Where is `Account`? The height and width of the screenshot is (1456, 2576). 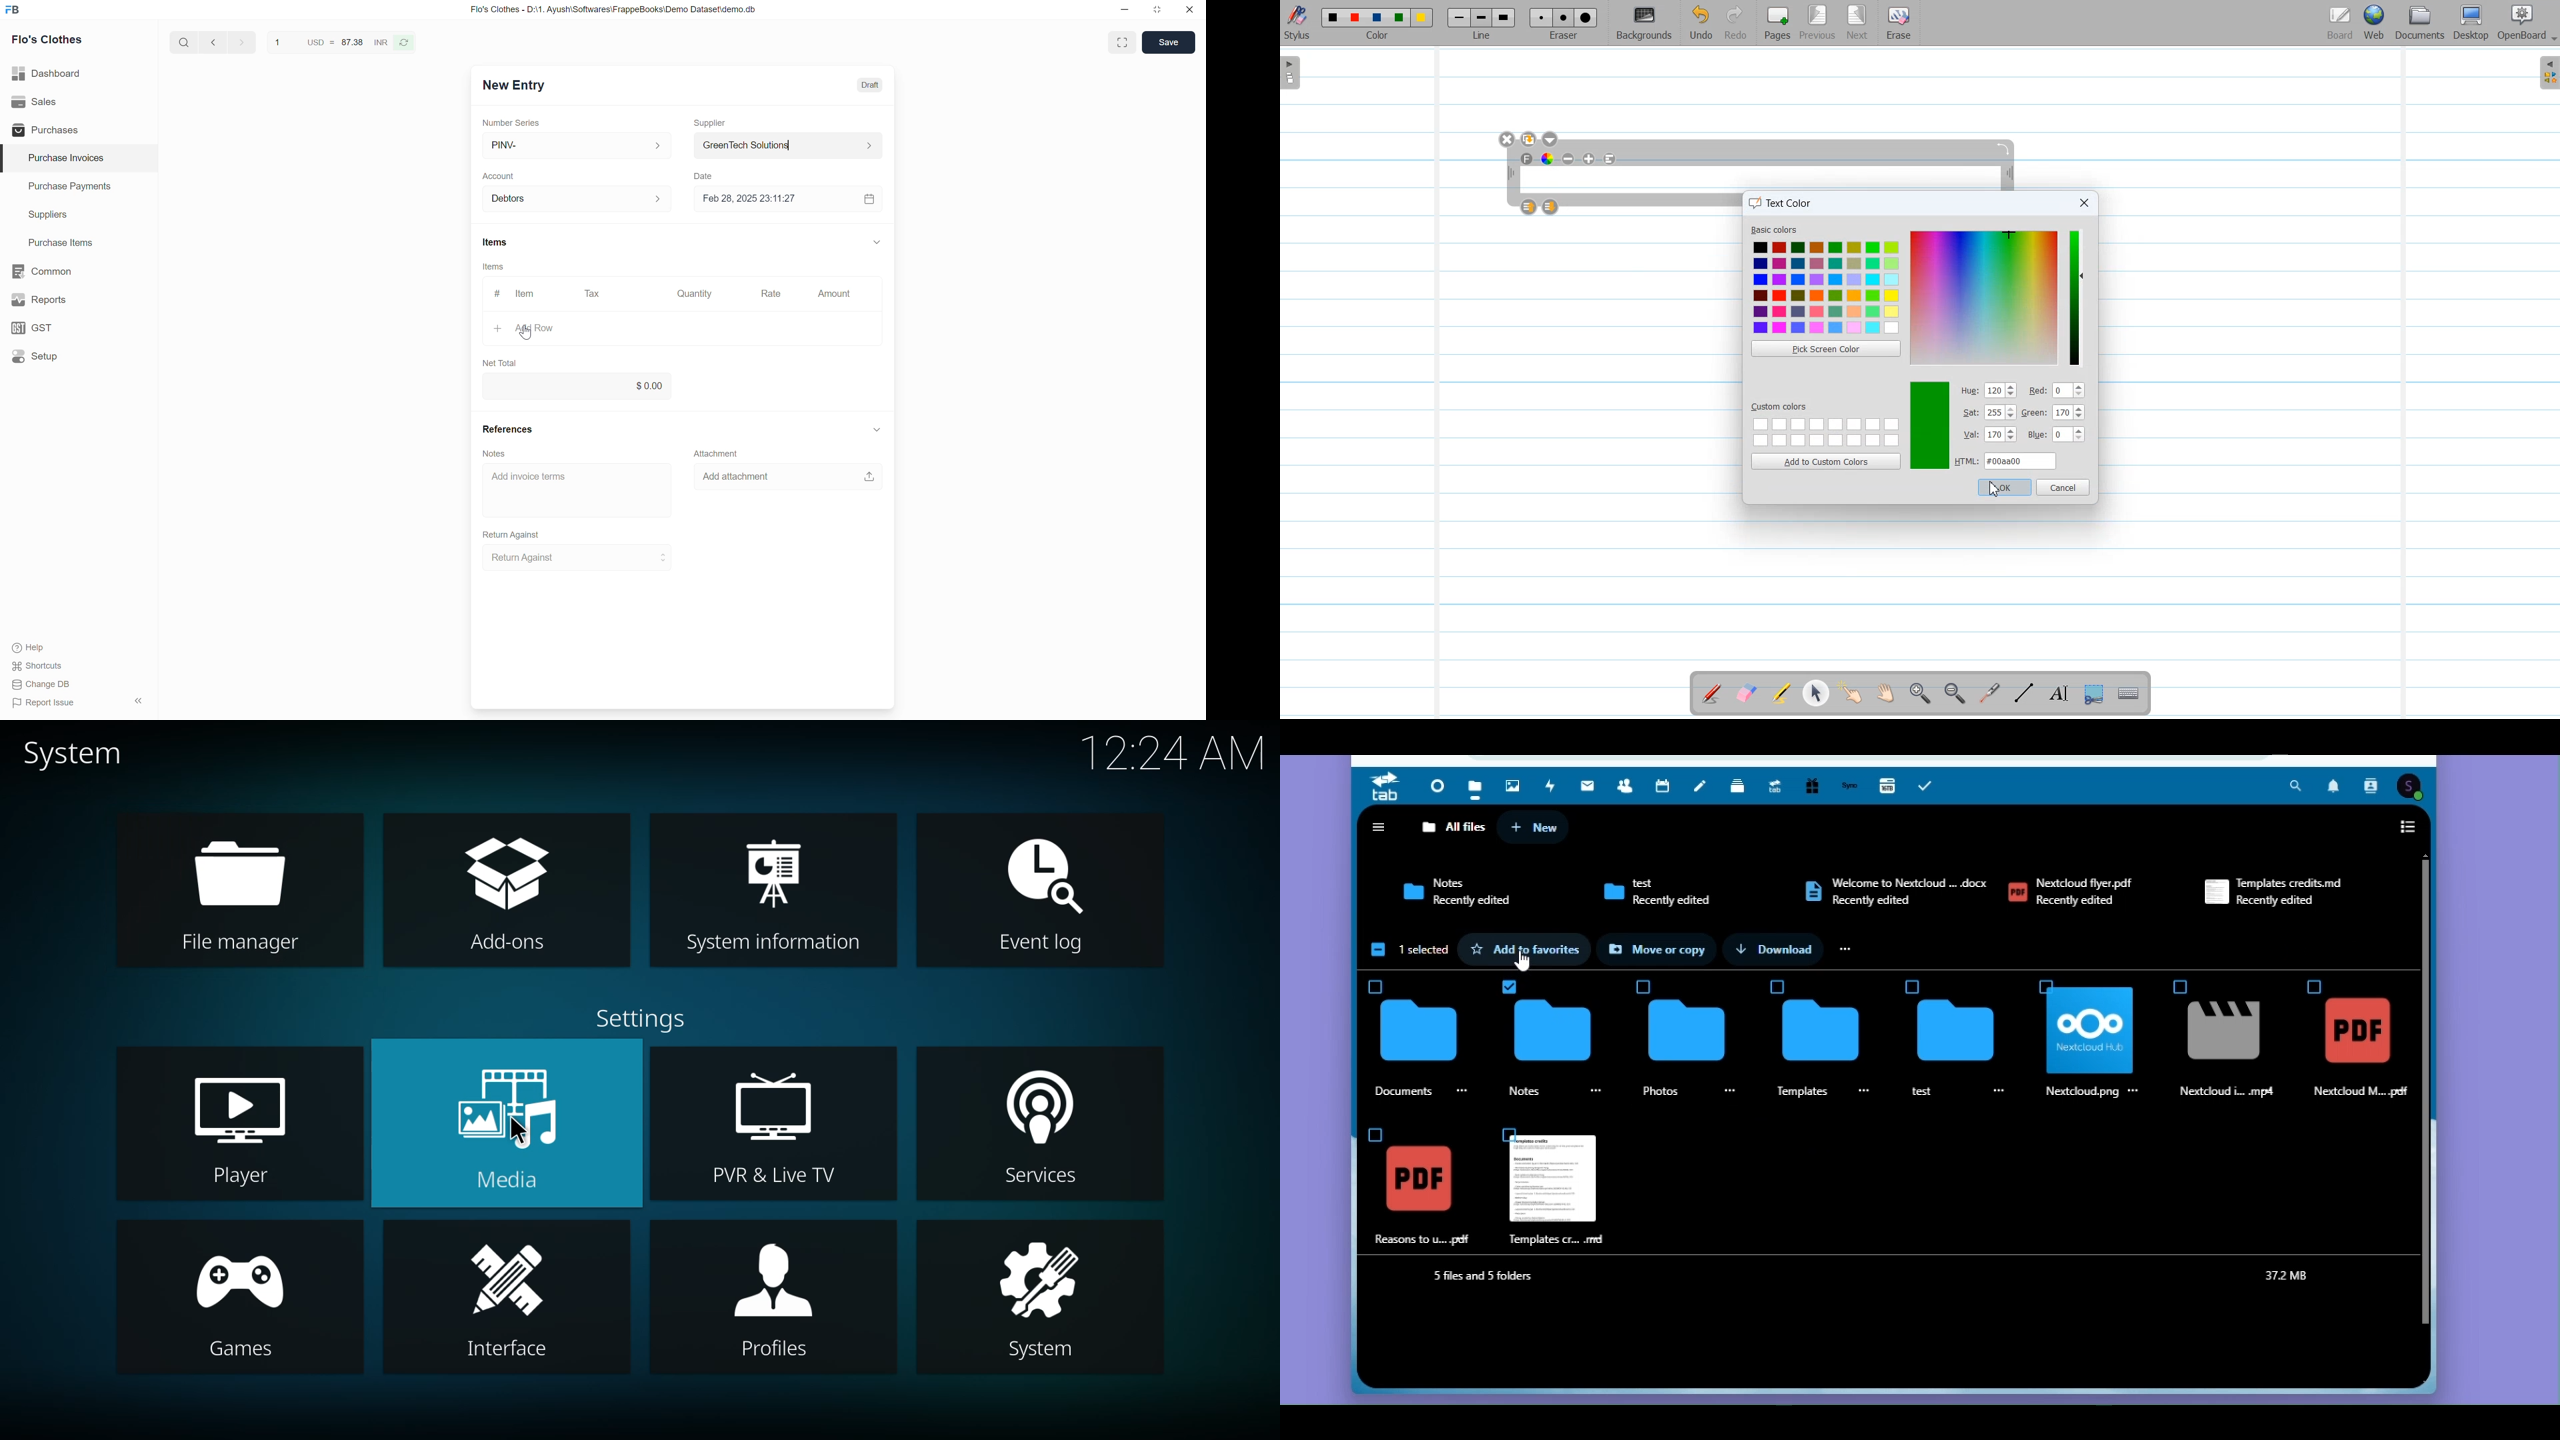
Account is located at coordinates (499, 176).